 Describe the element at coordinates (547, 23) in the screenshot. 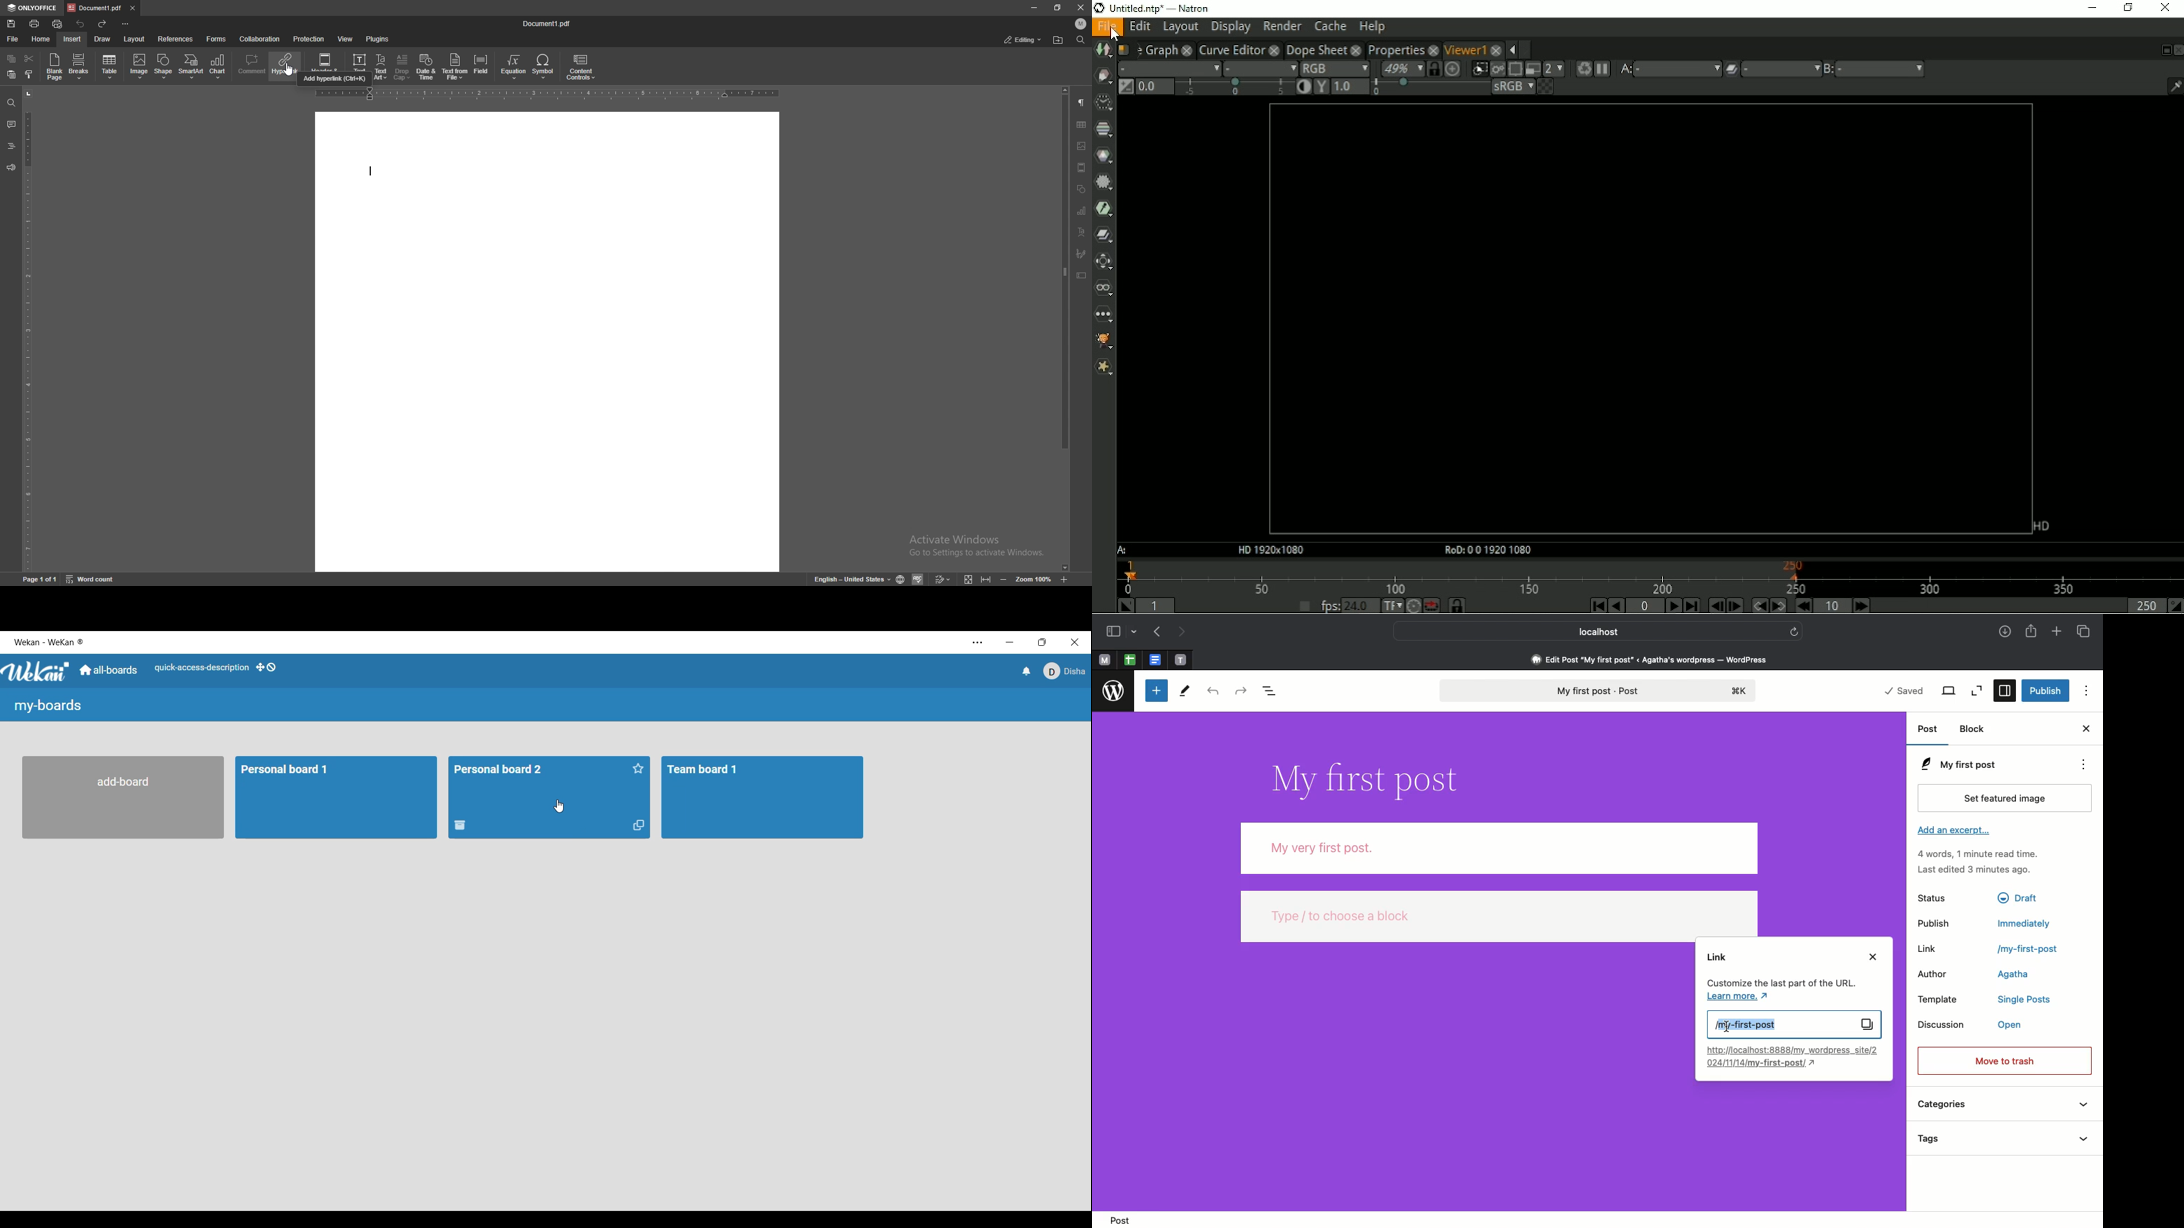

I see `file name` at that location.